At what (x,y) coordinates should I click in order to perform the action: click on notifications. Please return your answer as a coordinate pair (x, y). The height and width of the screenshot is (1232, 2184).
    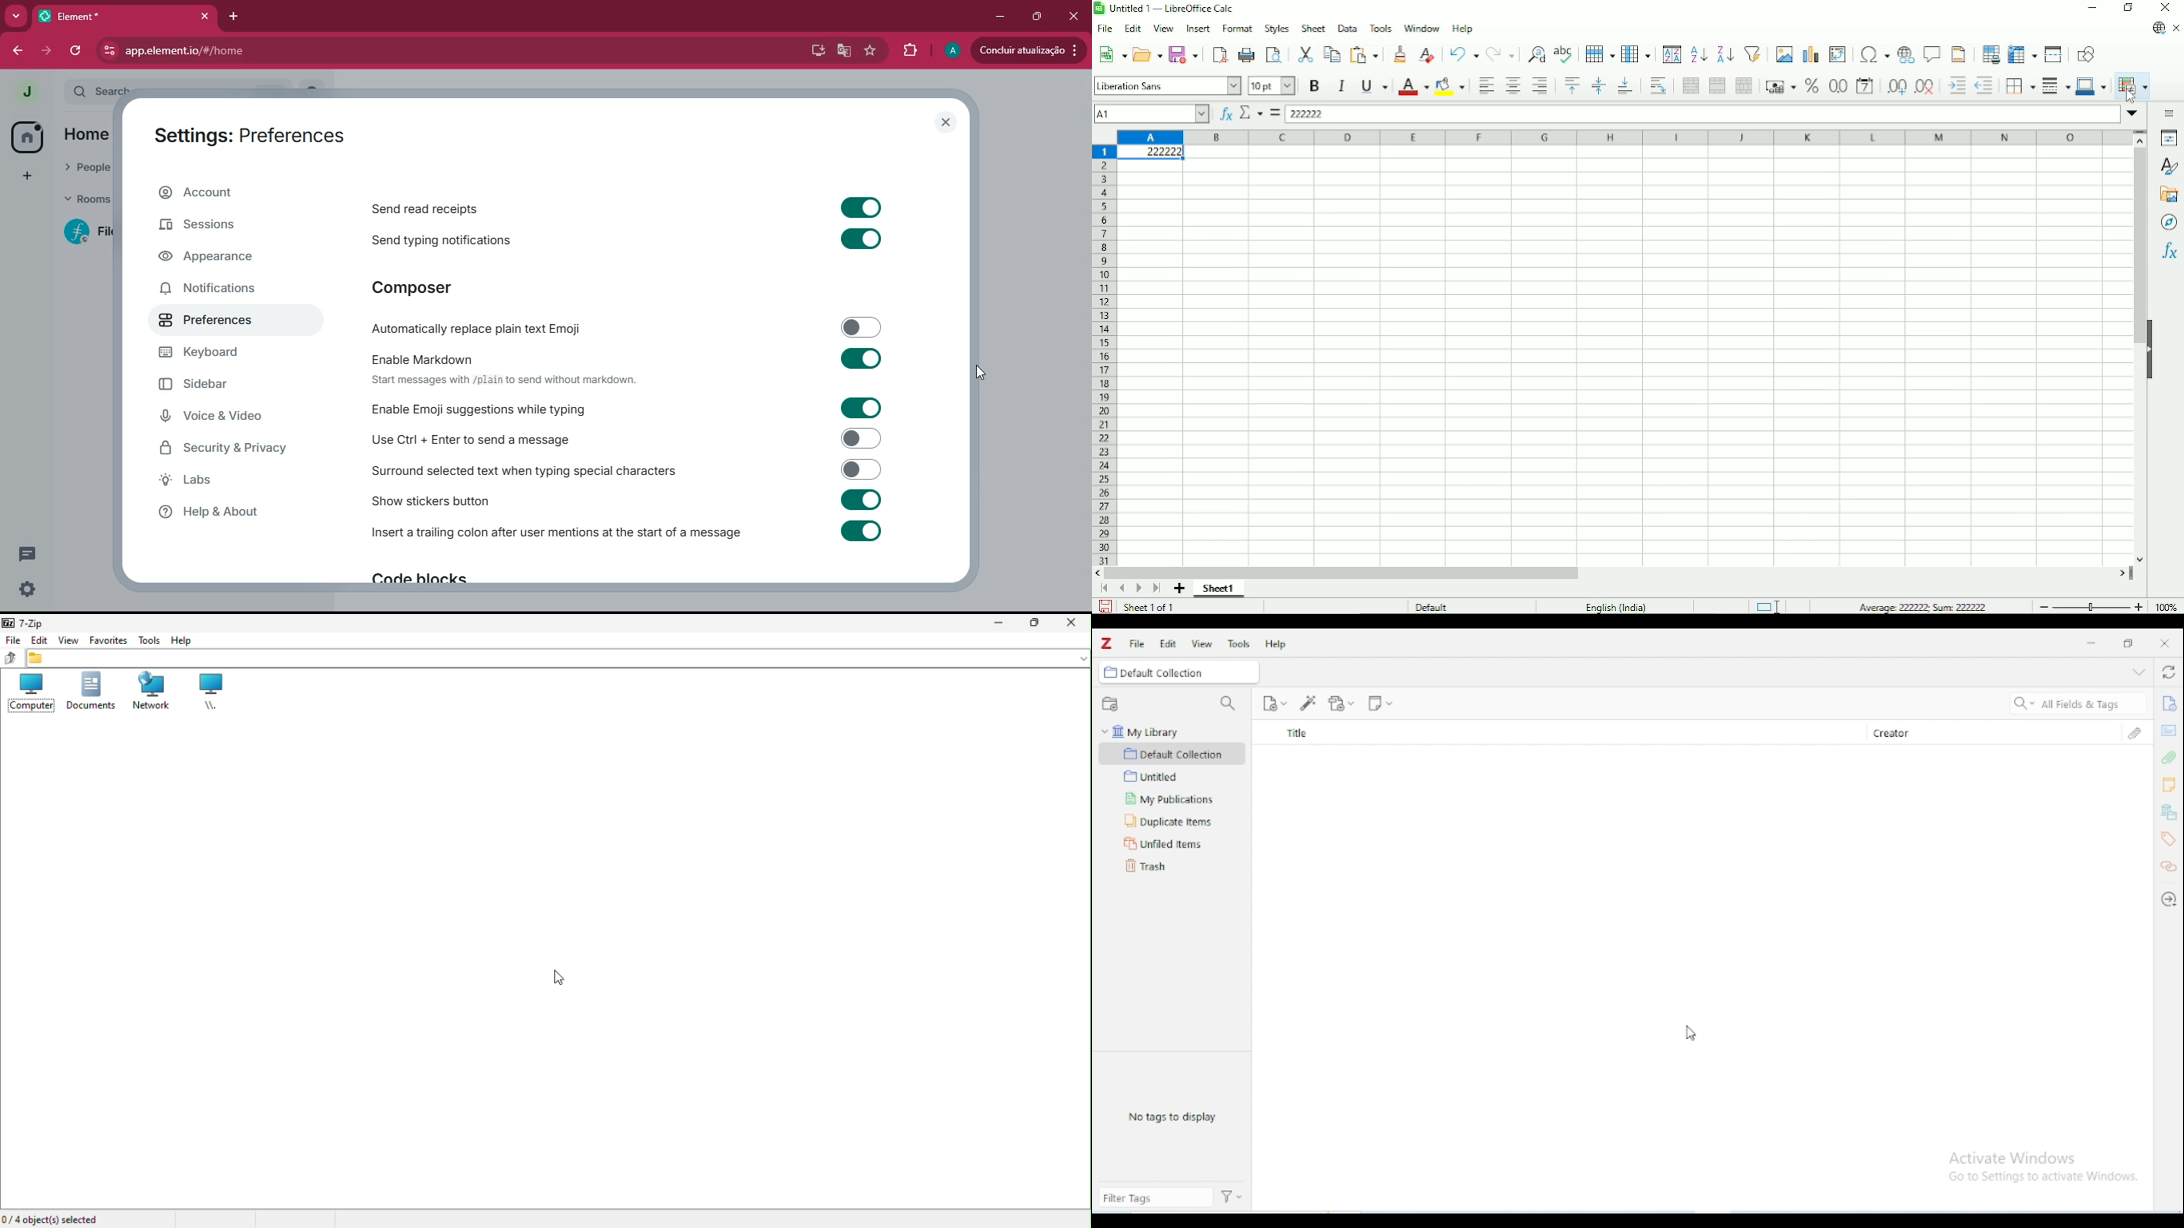
    Looking at the image, I should click on (228, 292).